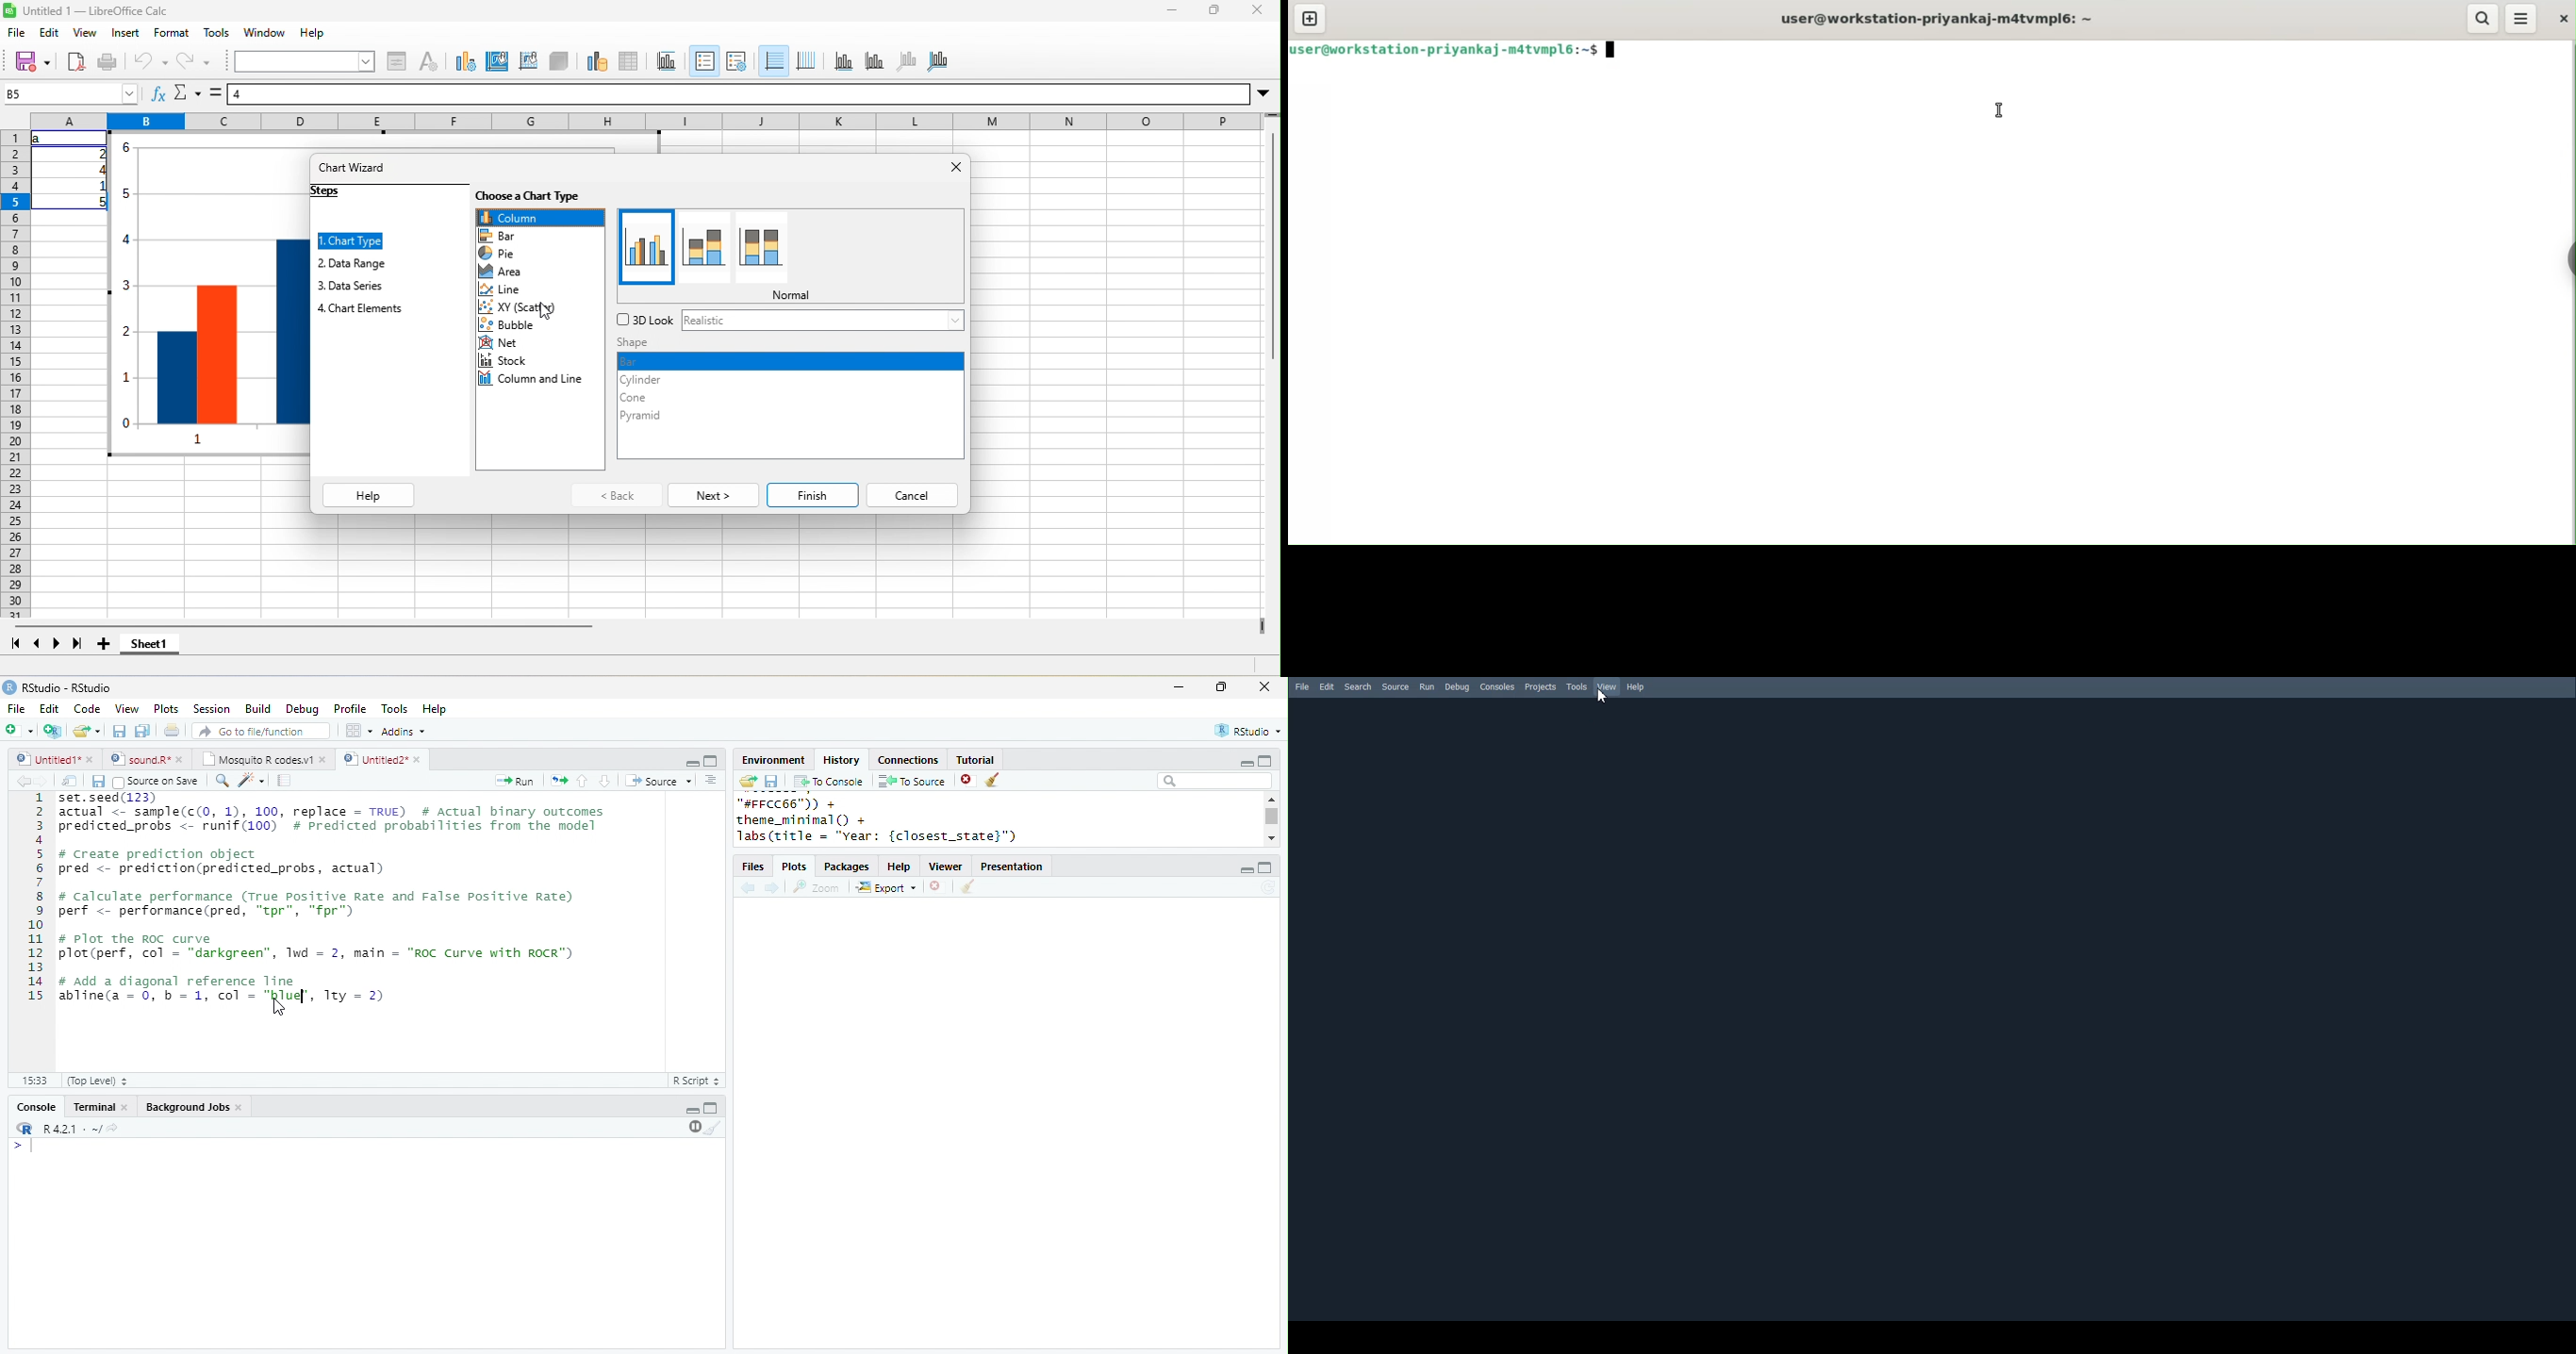 This screenshot has height=1372, width=2576. Describe the element at coordinates (54, 731) in the screenshot. I see `new project` at that location.